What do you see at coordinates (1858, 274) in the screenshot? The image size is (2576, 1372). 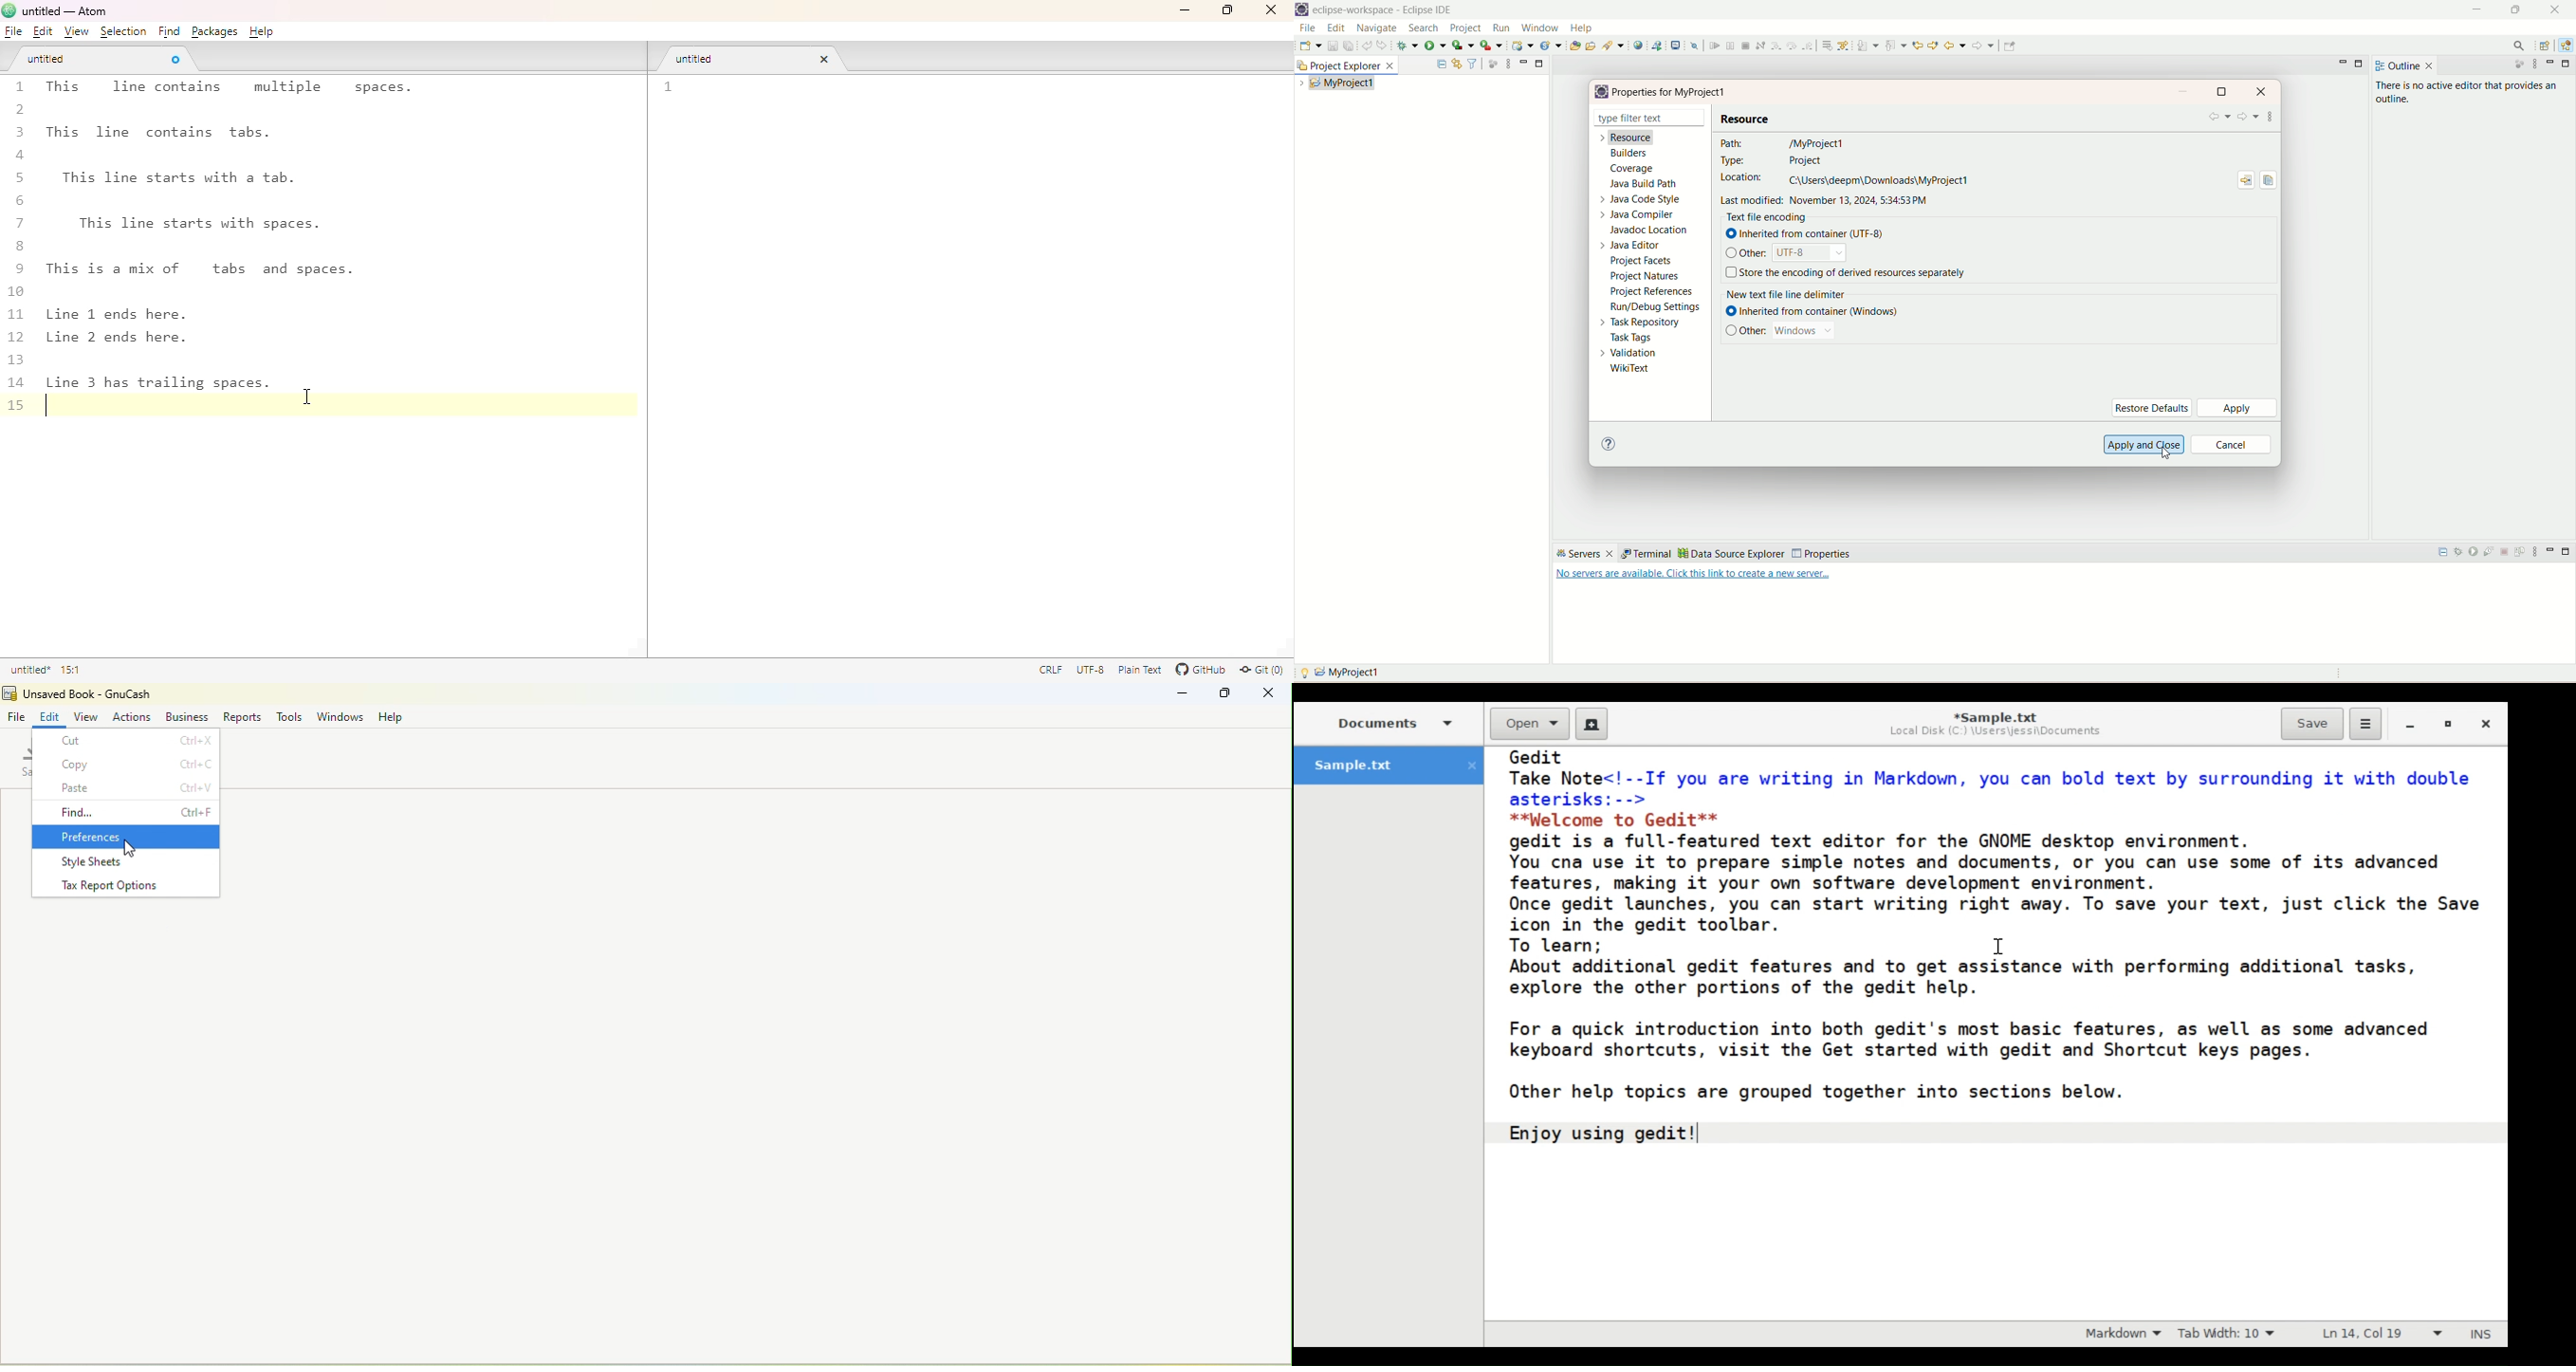 I see `store the encoding of derived resource separately` at bounding box center [1858, 274].